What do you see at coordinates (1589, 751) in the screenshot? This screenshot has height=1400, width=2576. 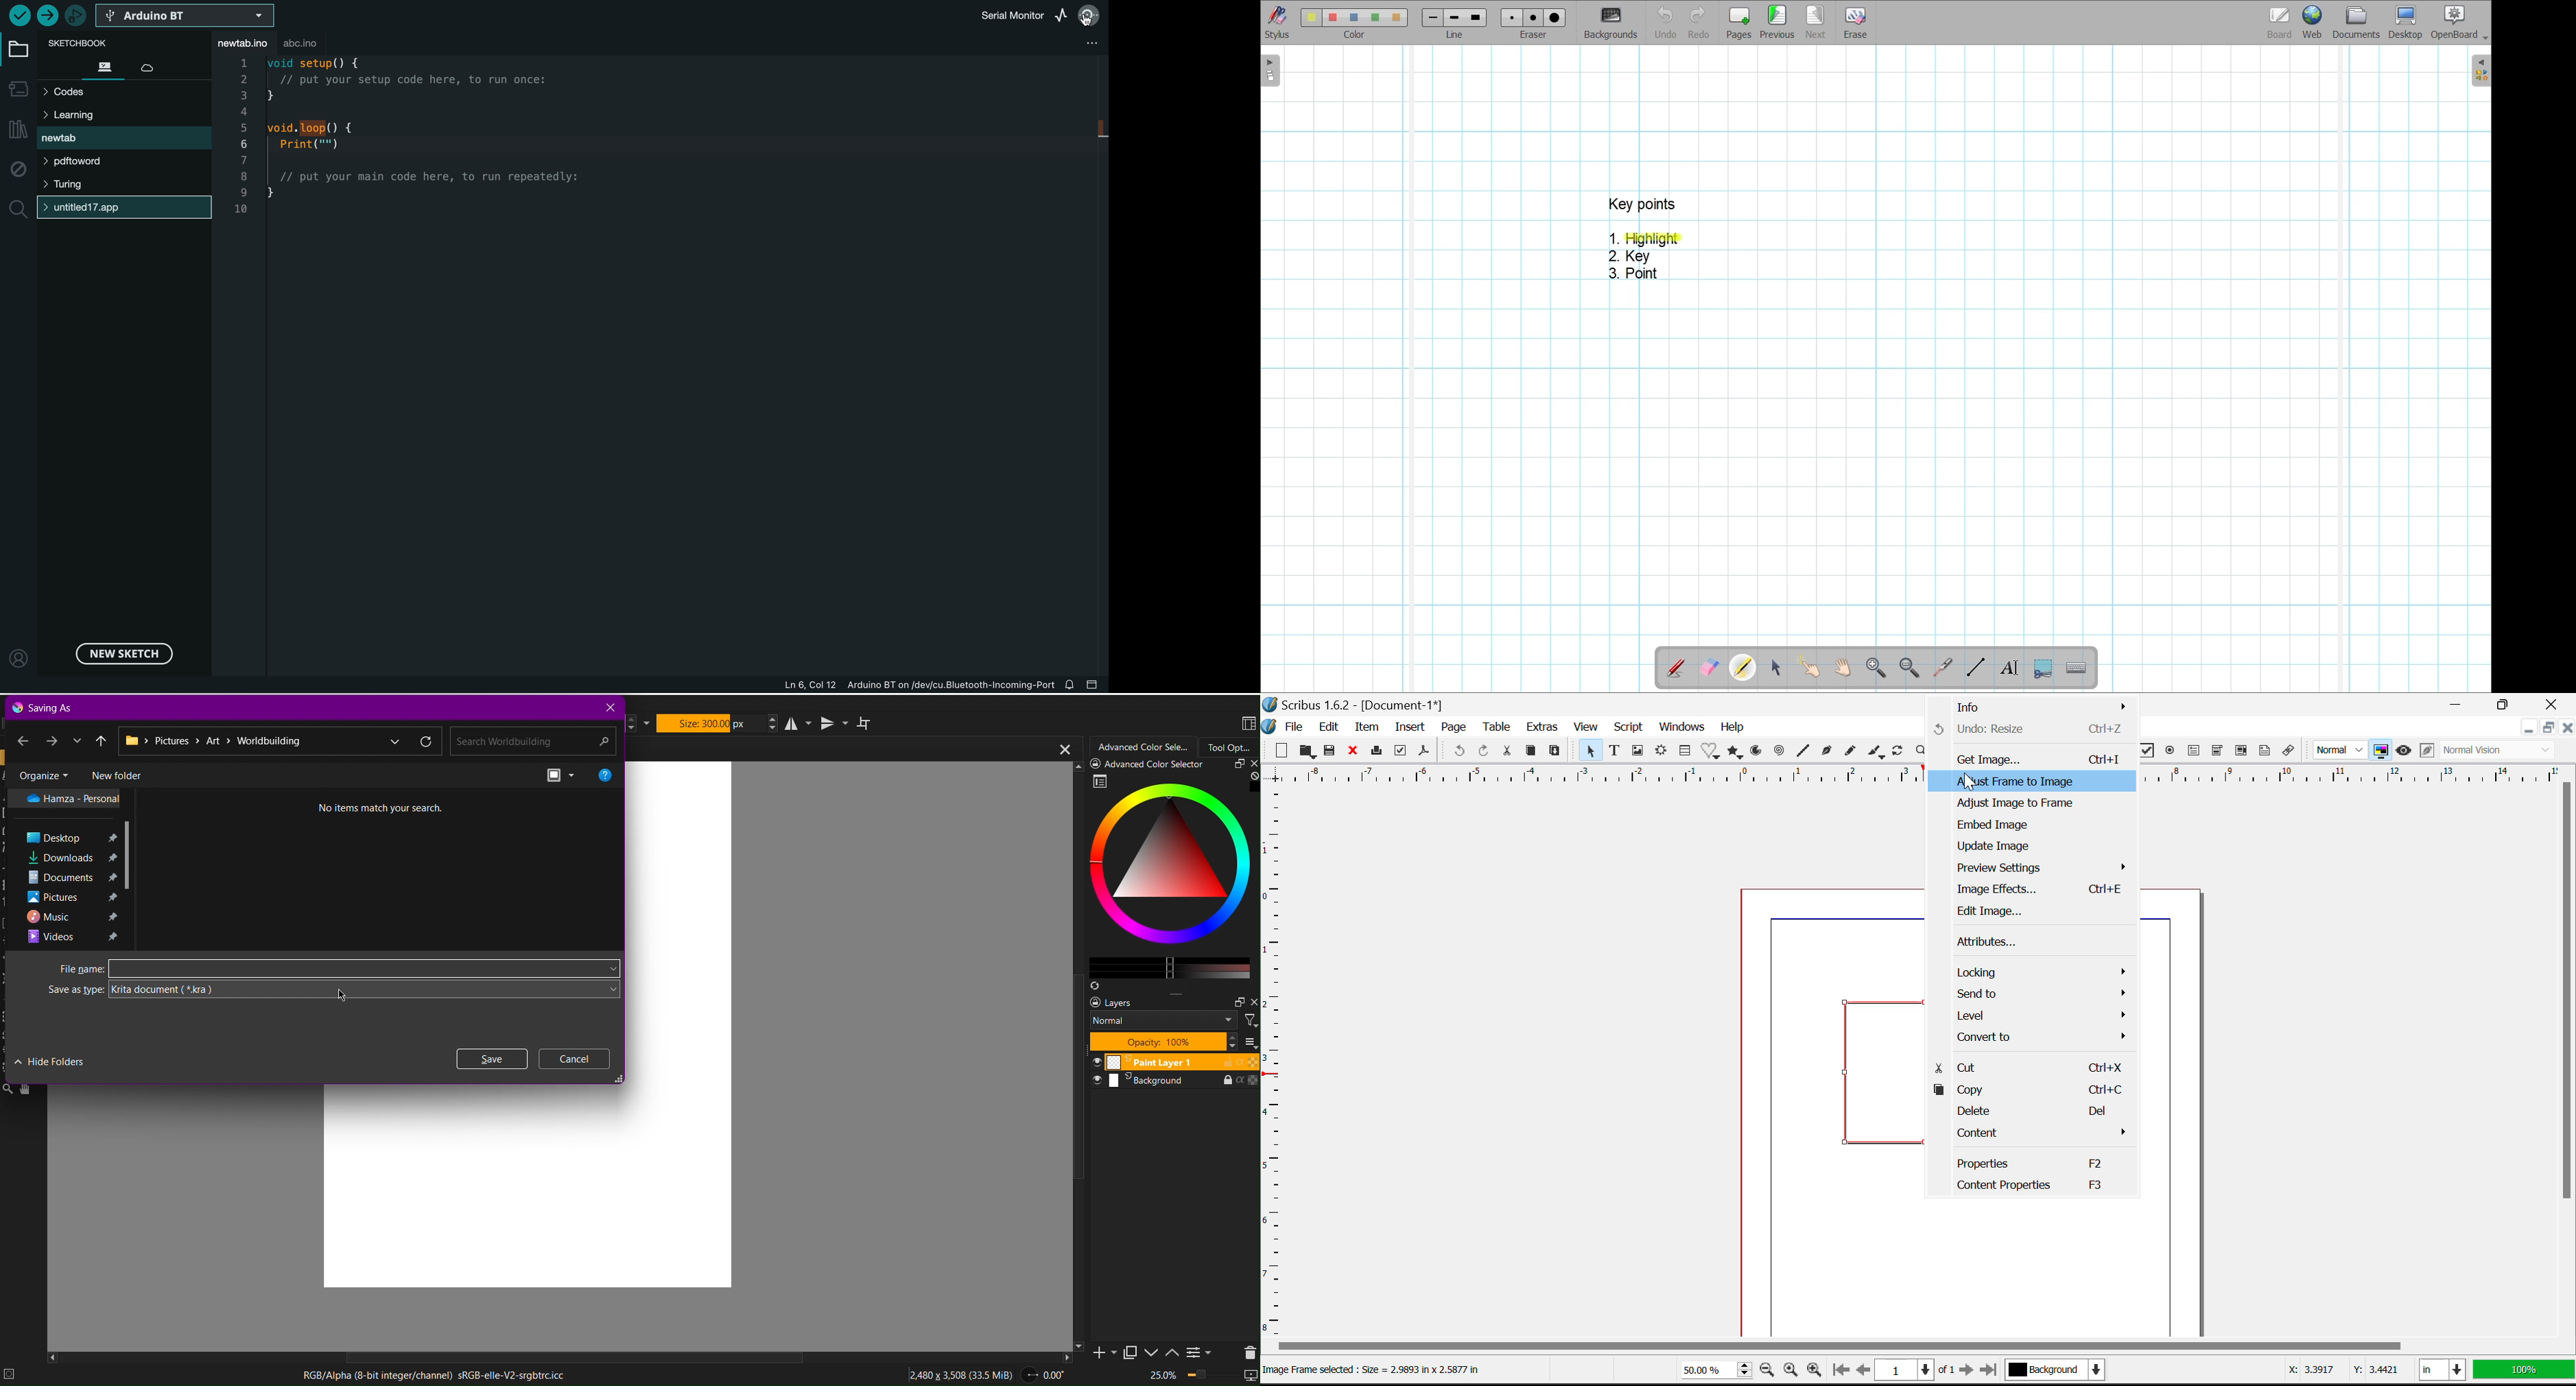 I see `Select` at bounding box center [1589, 751].